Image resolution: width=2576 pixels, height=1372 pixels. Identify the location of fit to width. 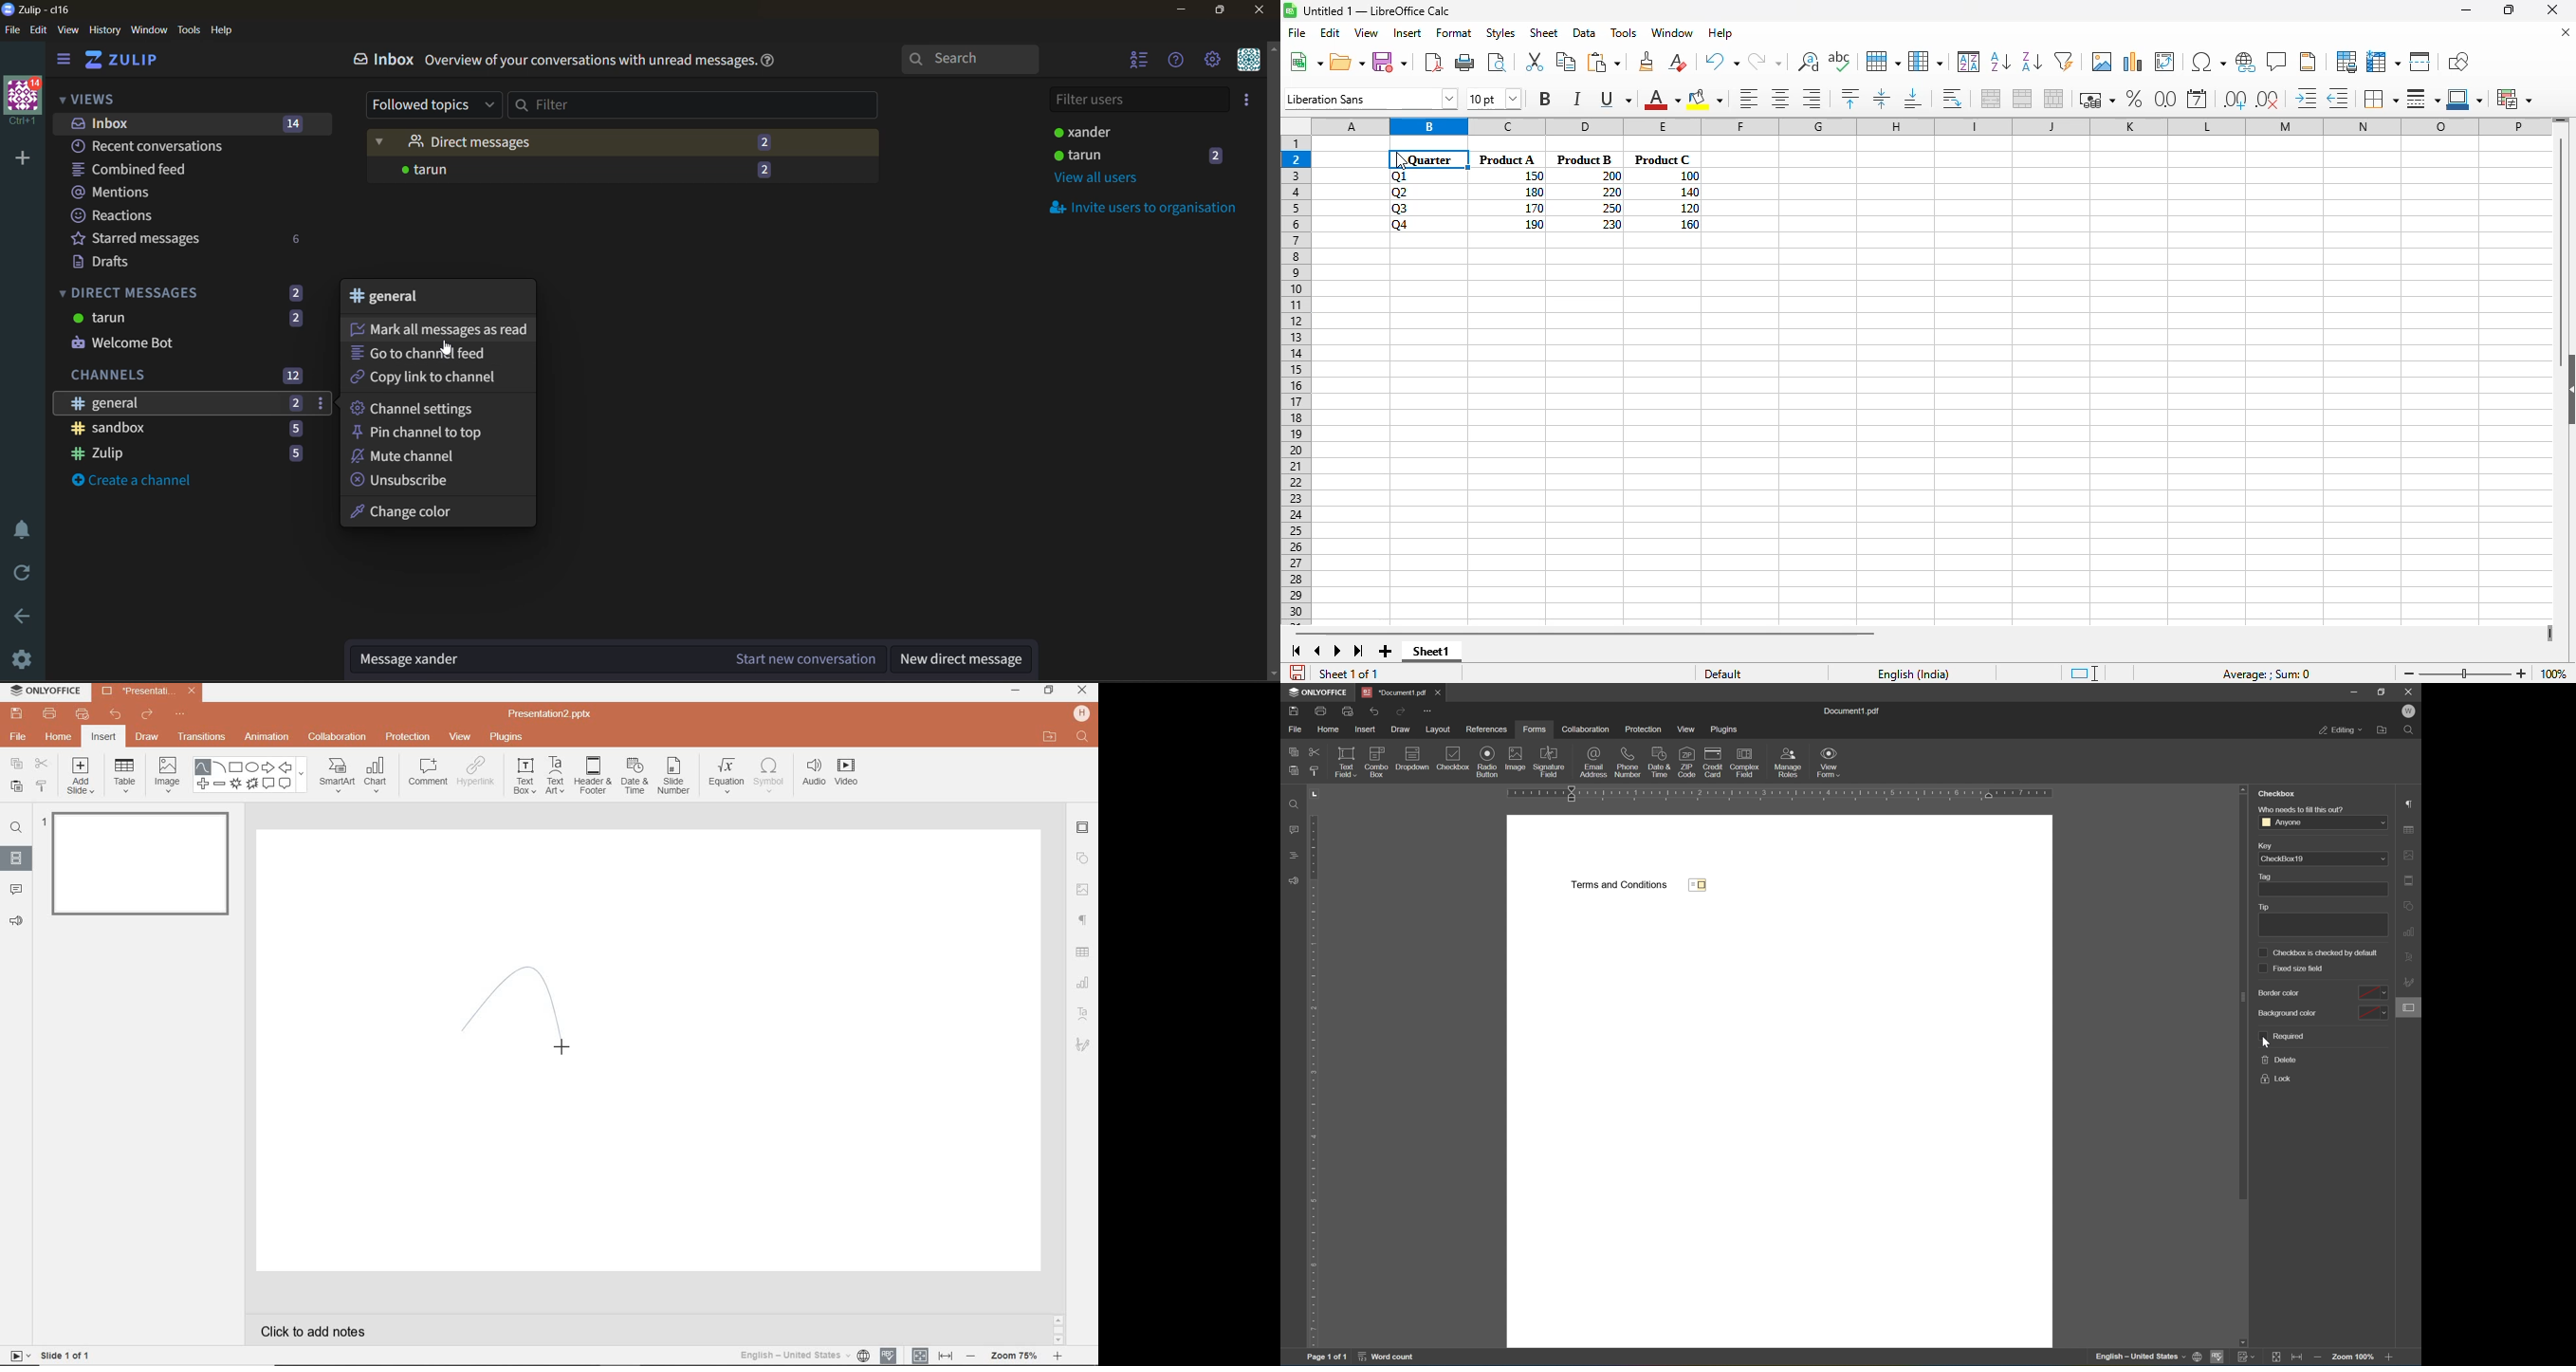
(2296, 1358).